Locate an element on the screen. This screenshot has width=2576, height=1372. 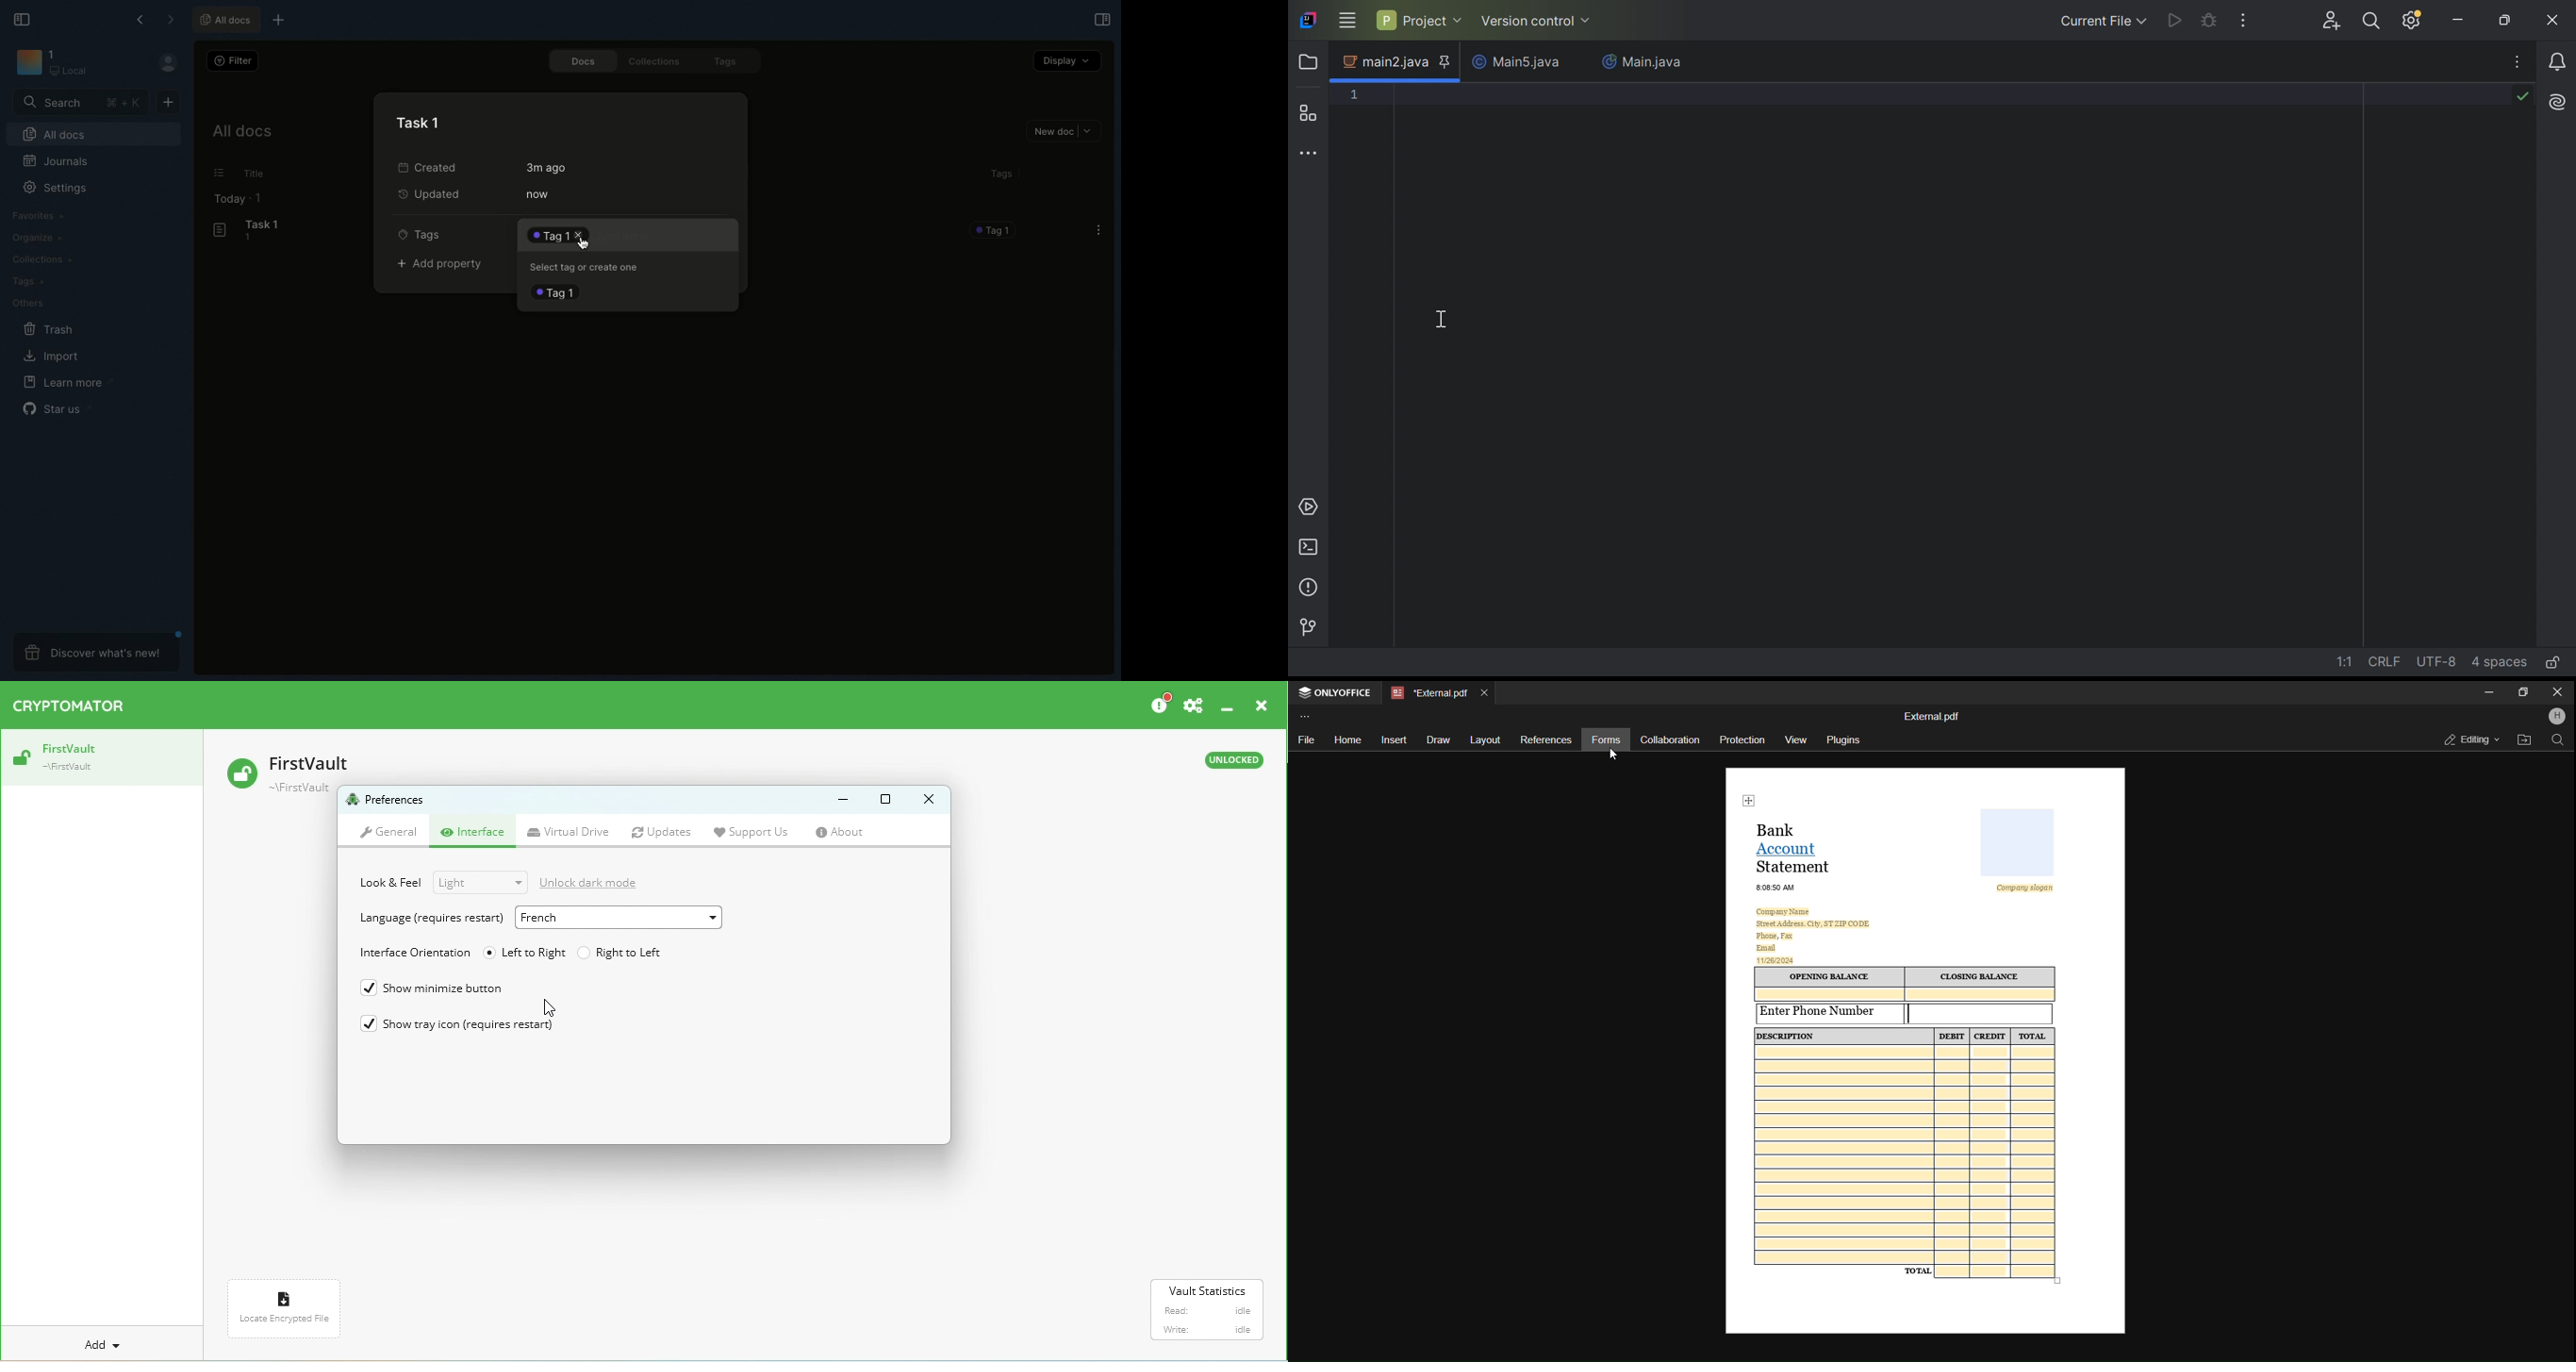
External.pdf(file name) is located at coordinates (1934, 715).